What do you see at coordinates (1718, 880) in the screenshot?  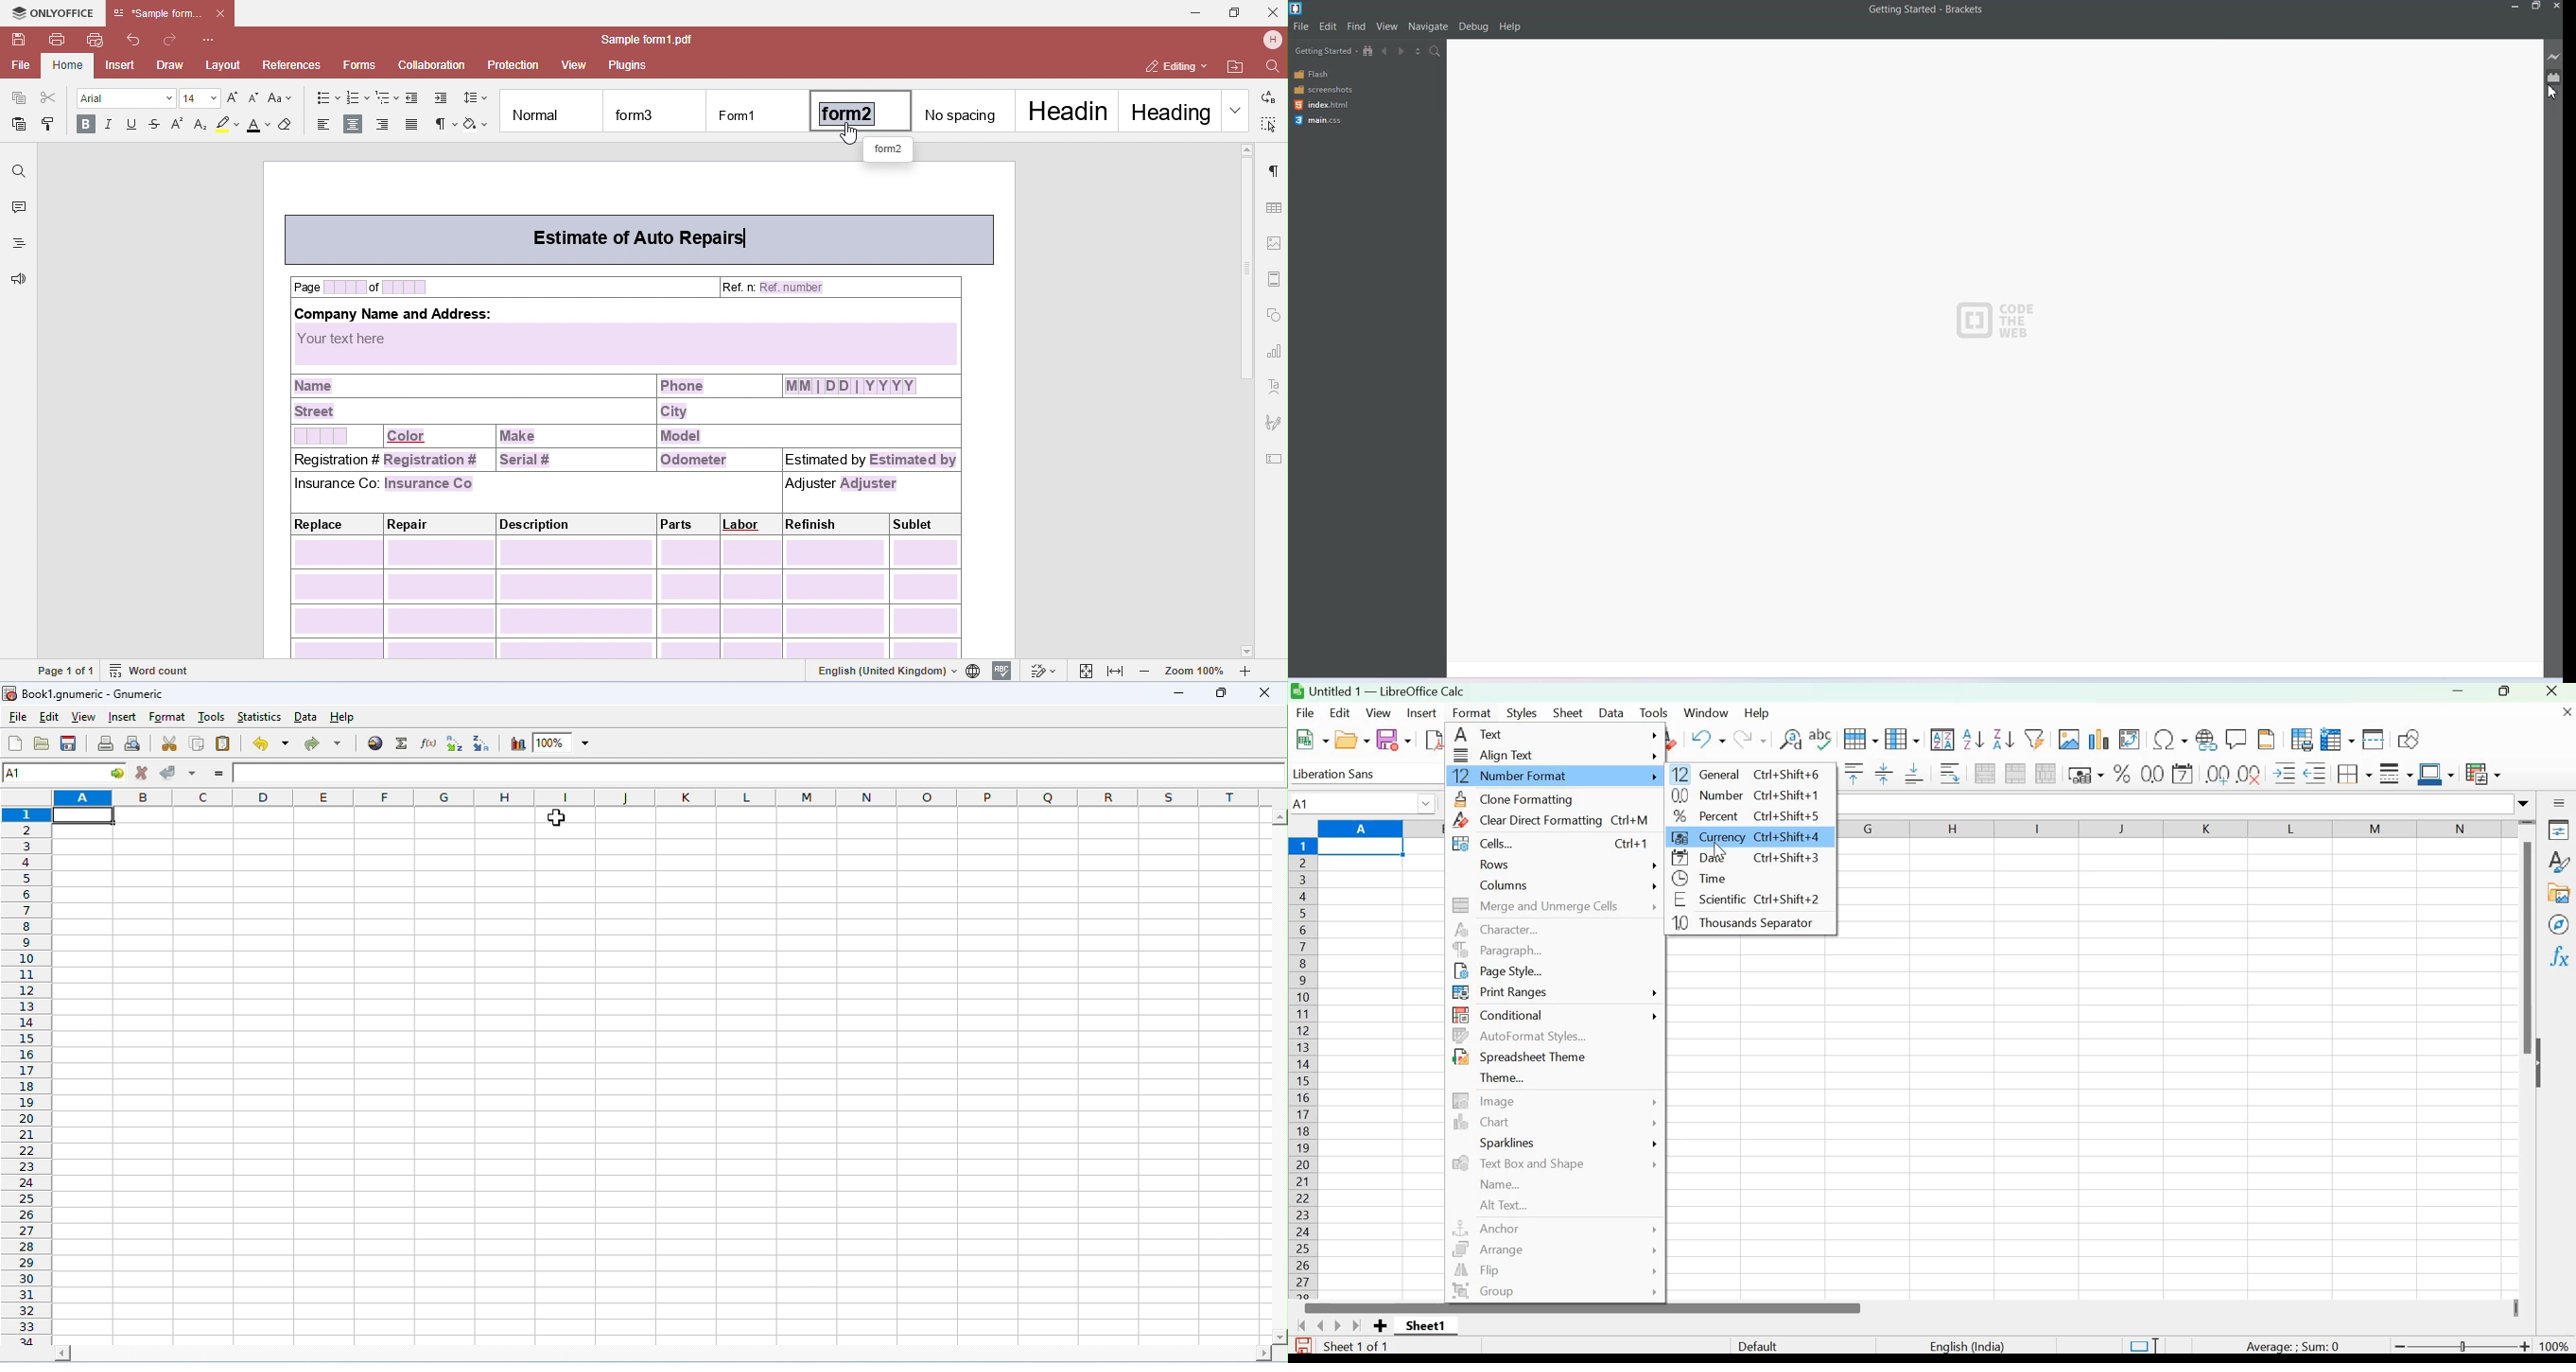 I see `Time` at bounding box center [1718, 880].